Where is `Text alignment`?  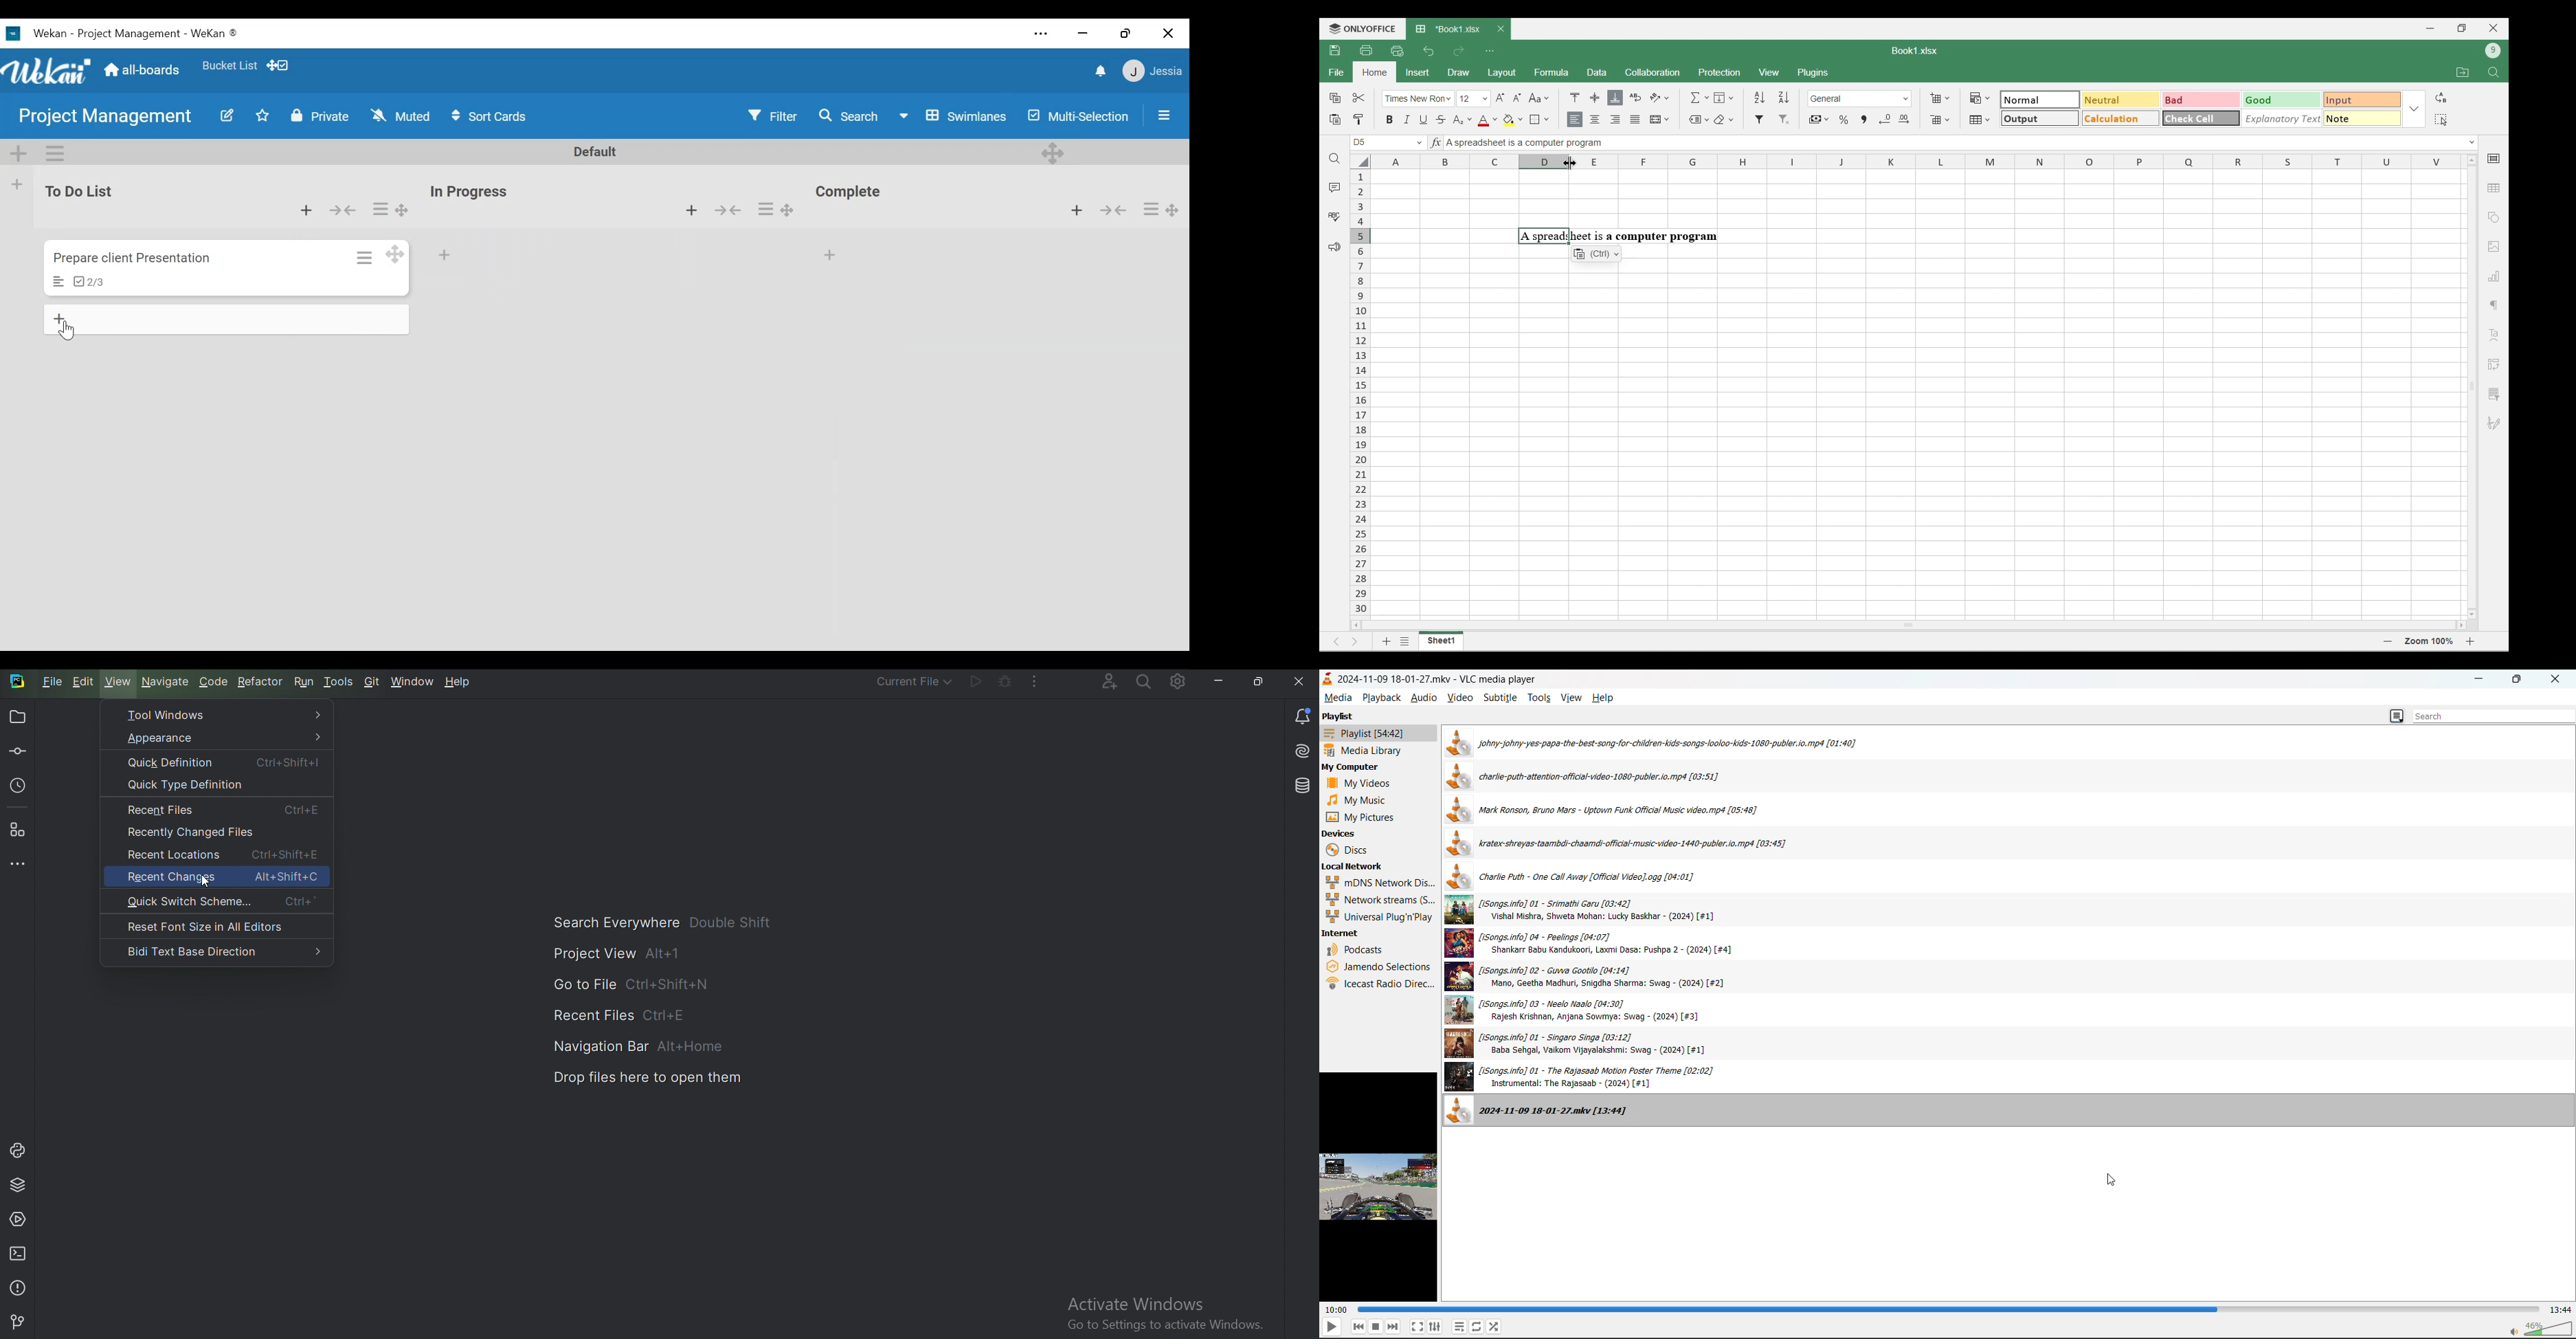
Text alignment is located at coordinates (2494, 335).